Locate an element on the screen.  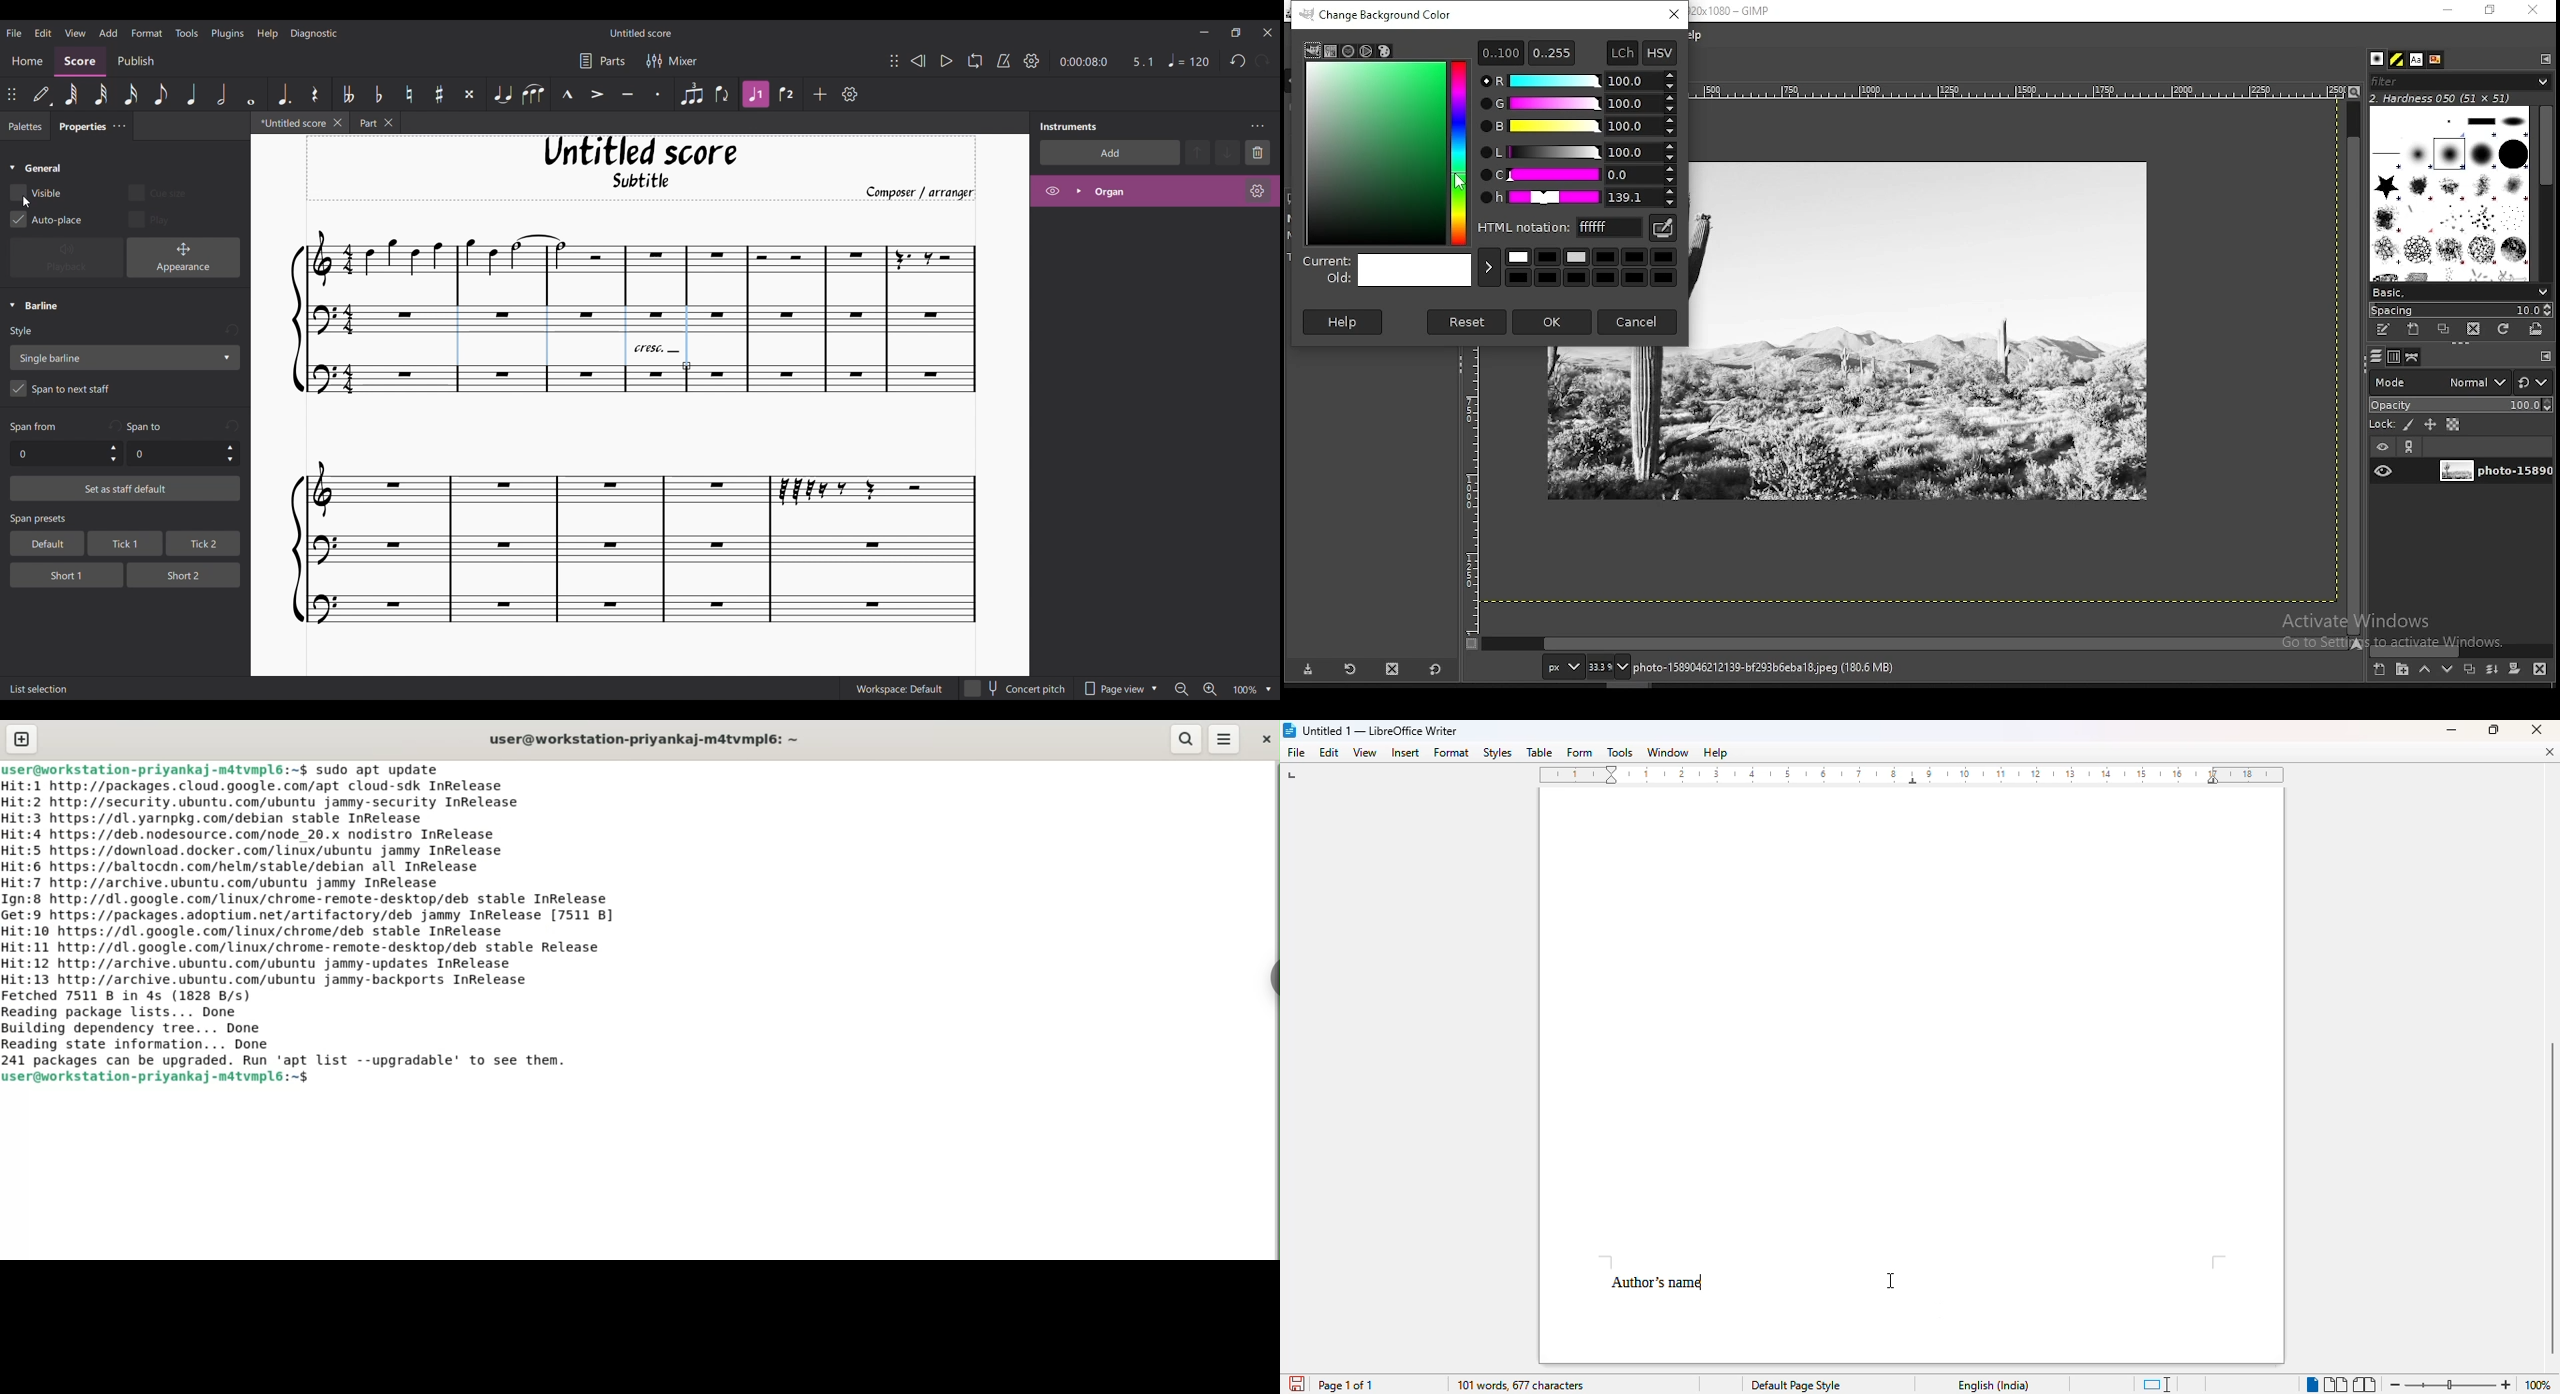
multi-page view is located at coordinates (2335, 1385).